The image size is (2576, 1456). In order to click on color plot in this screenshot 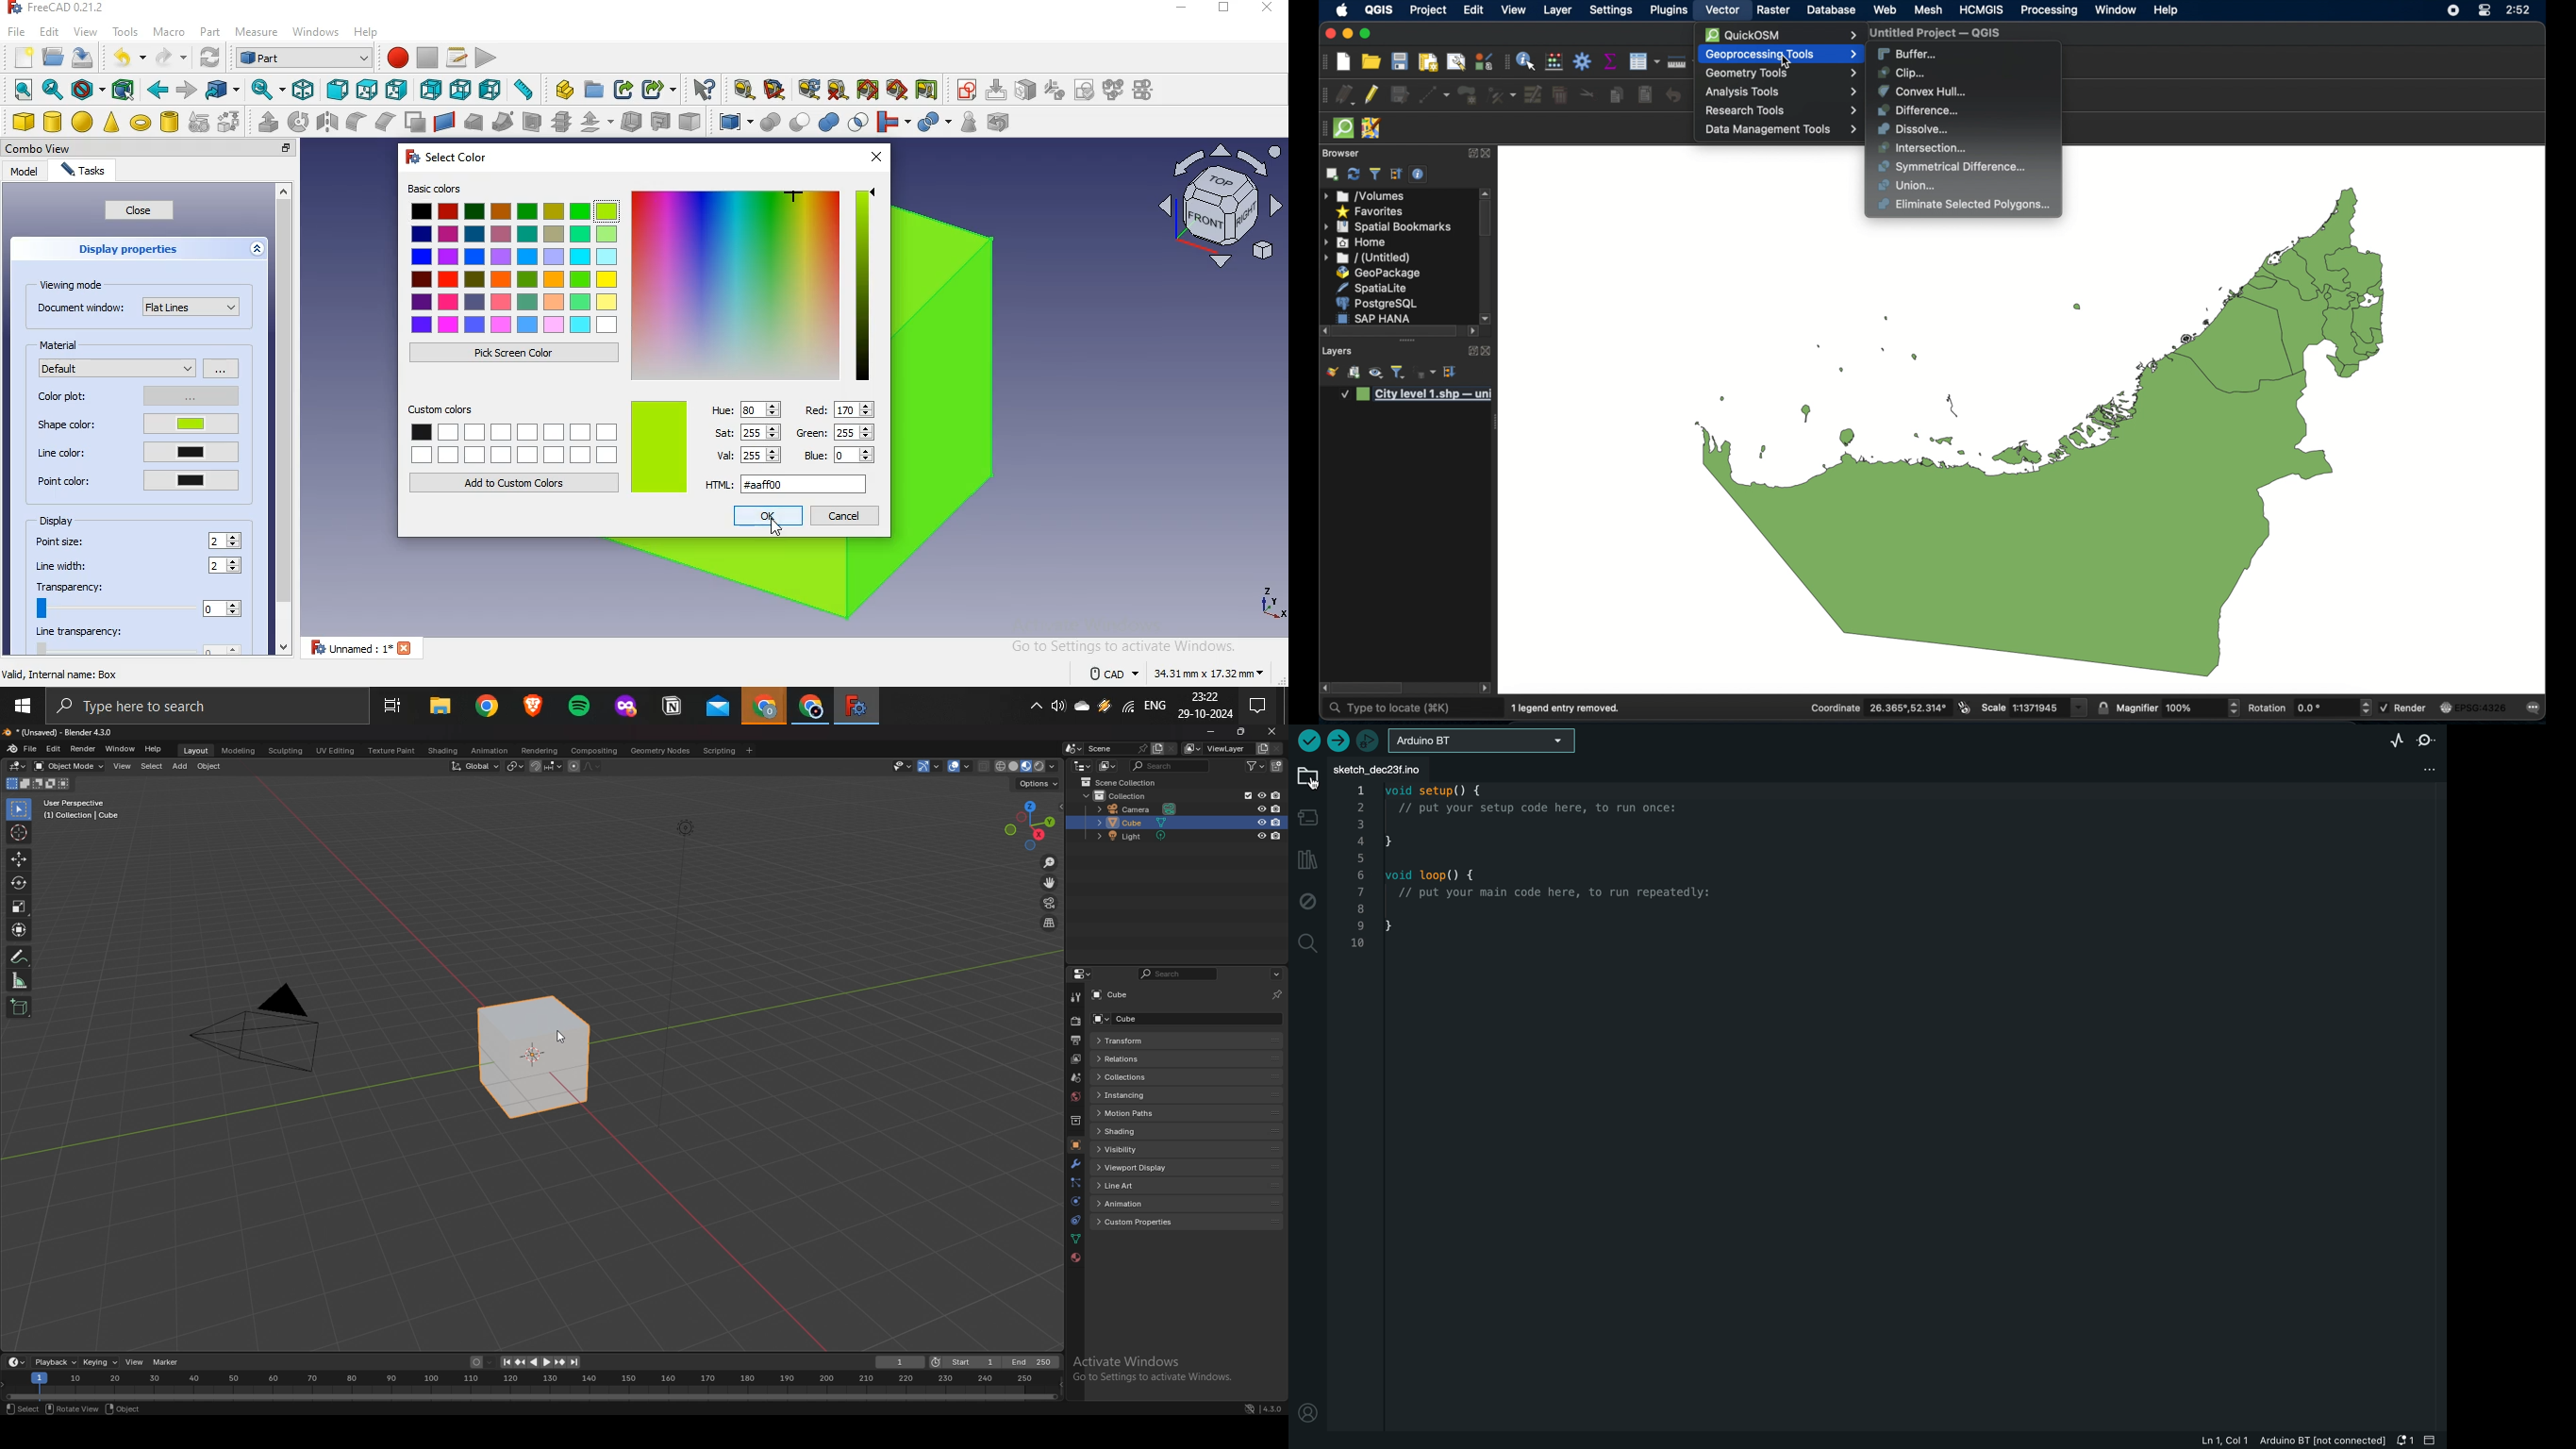, I will do `click(135, 394)`.